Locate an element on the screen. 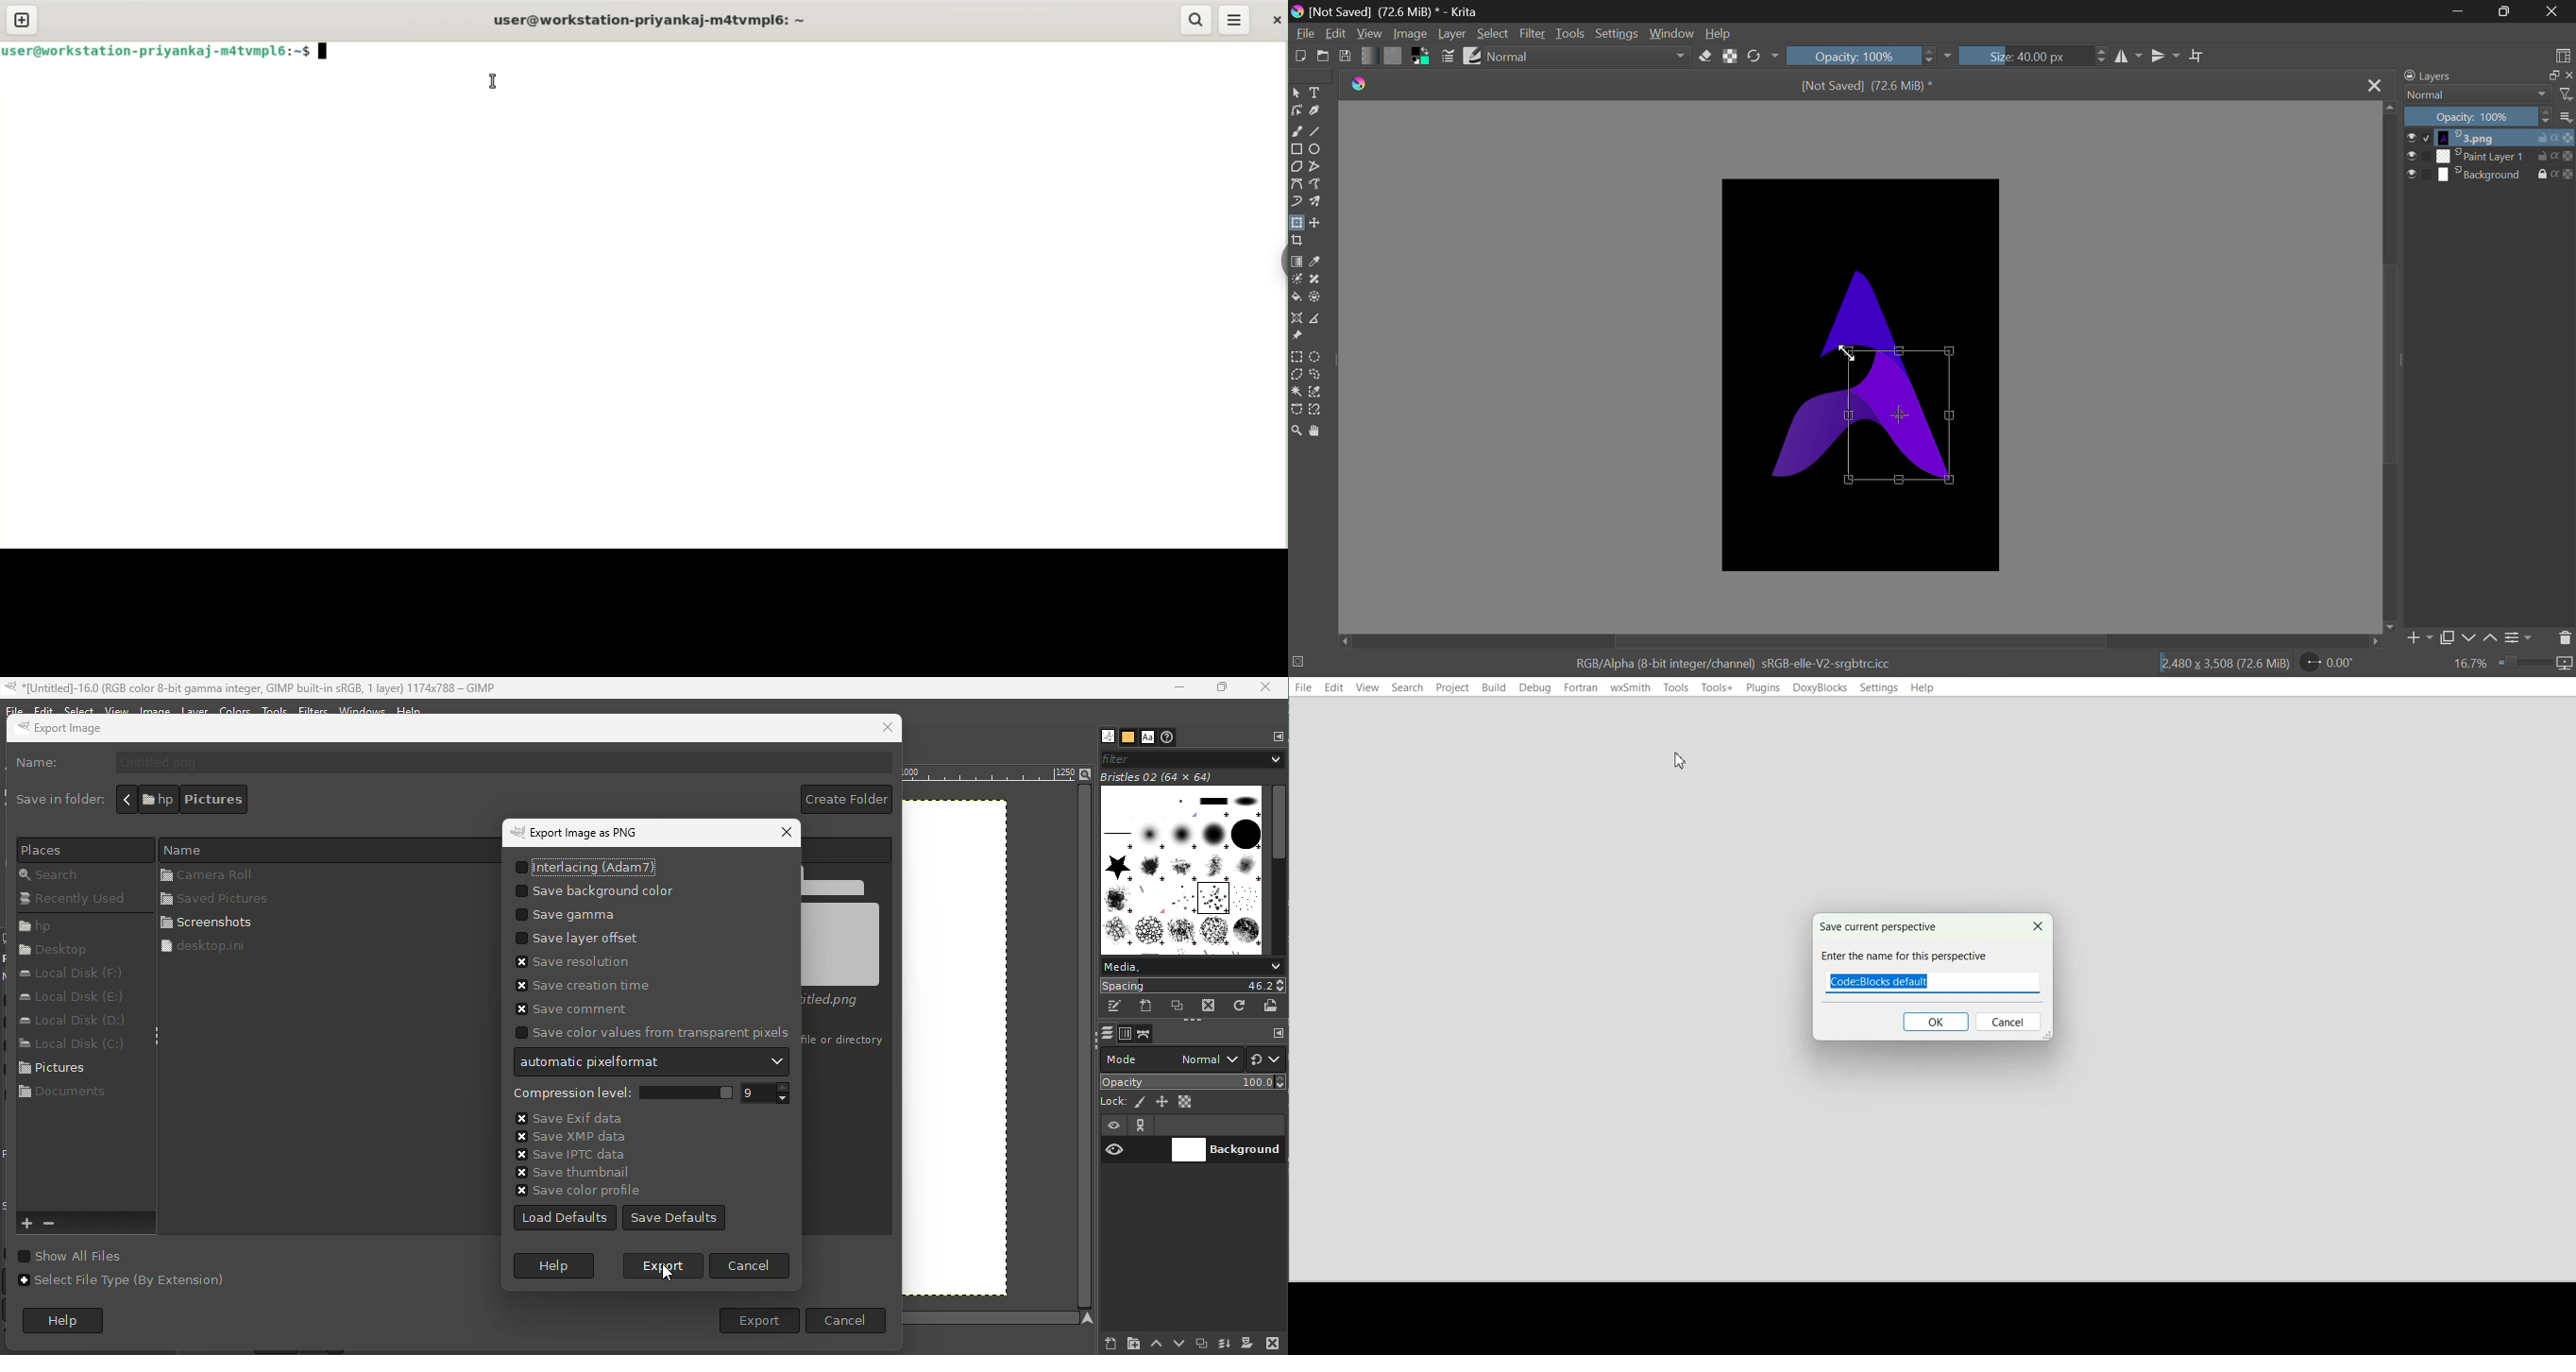 The height and width of the screenshot is (1372, 2576). down Movement of Layer is located at coordinates (2470, 639).